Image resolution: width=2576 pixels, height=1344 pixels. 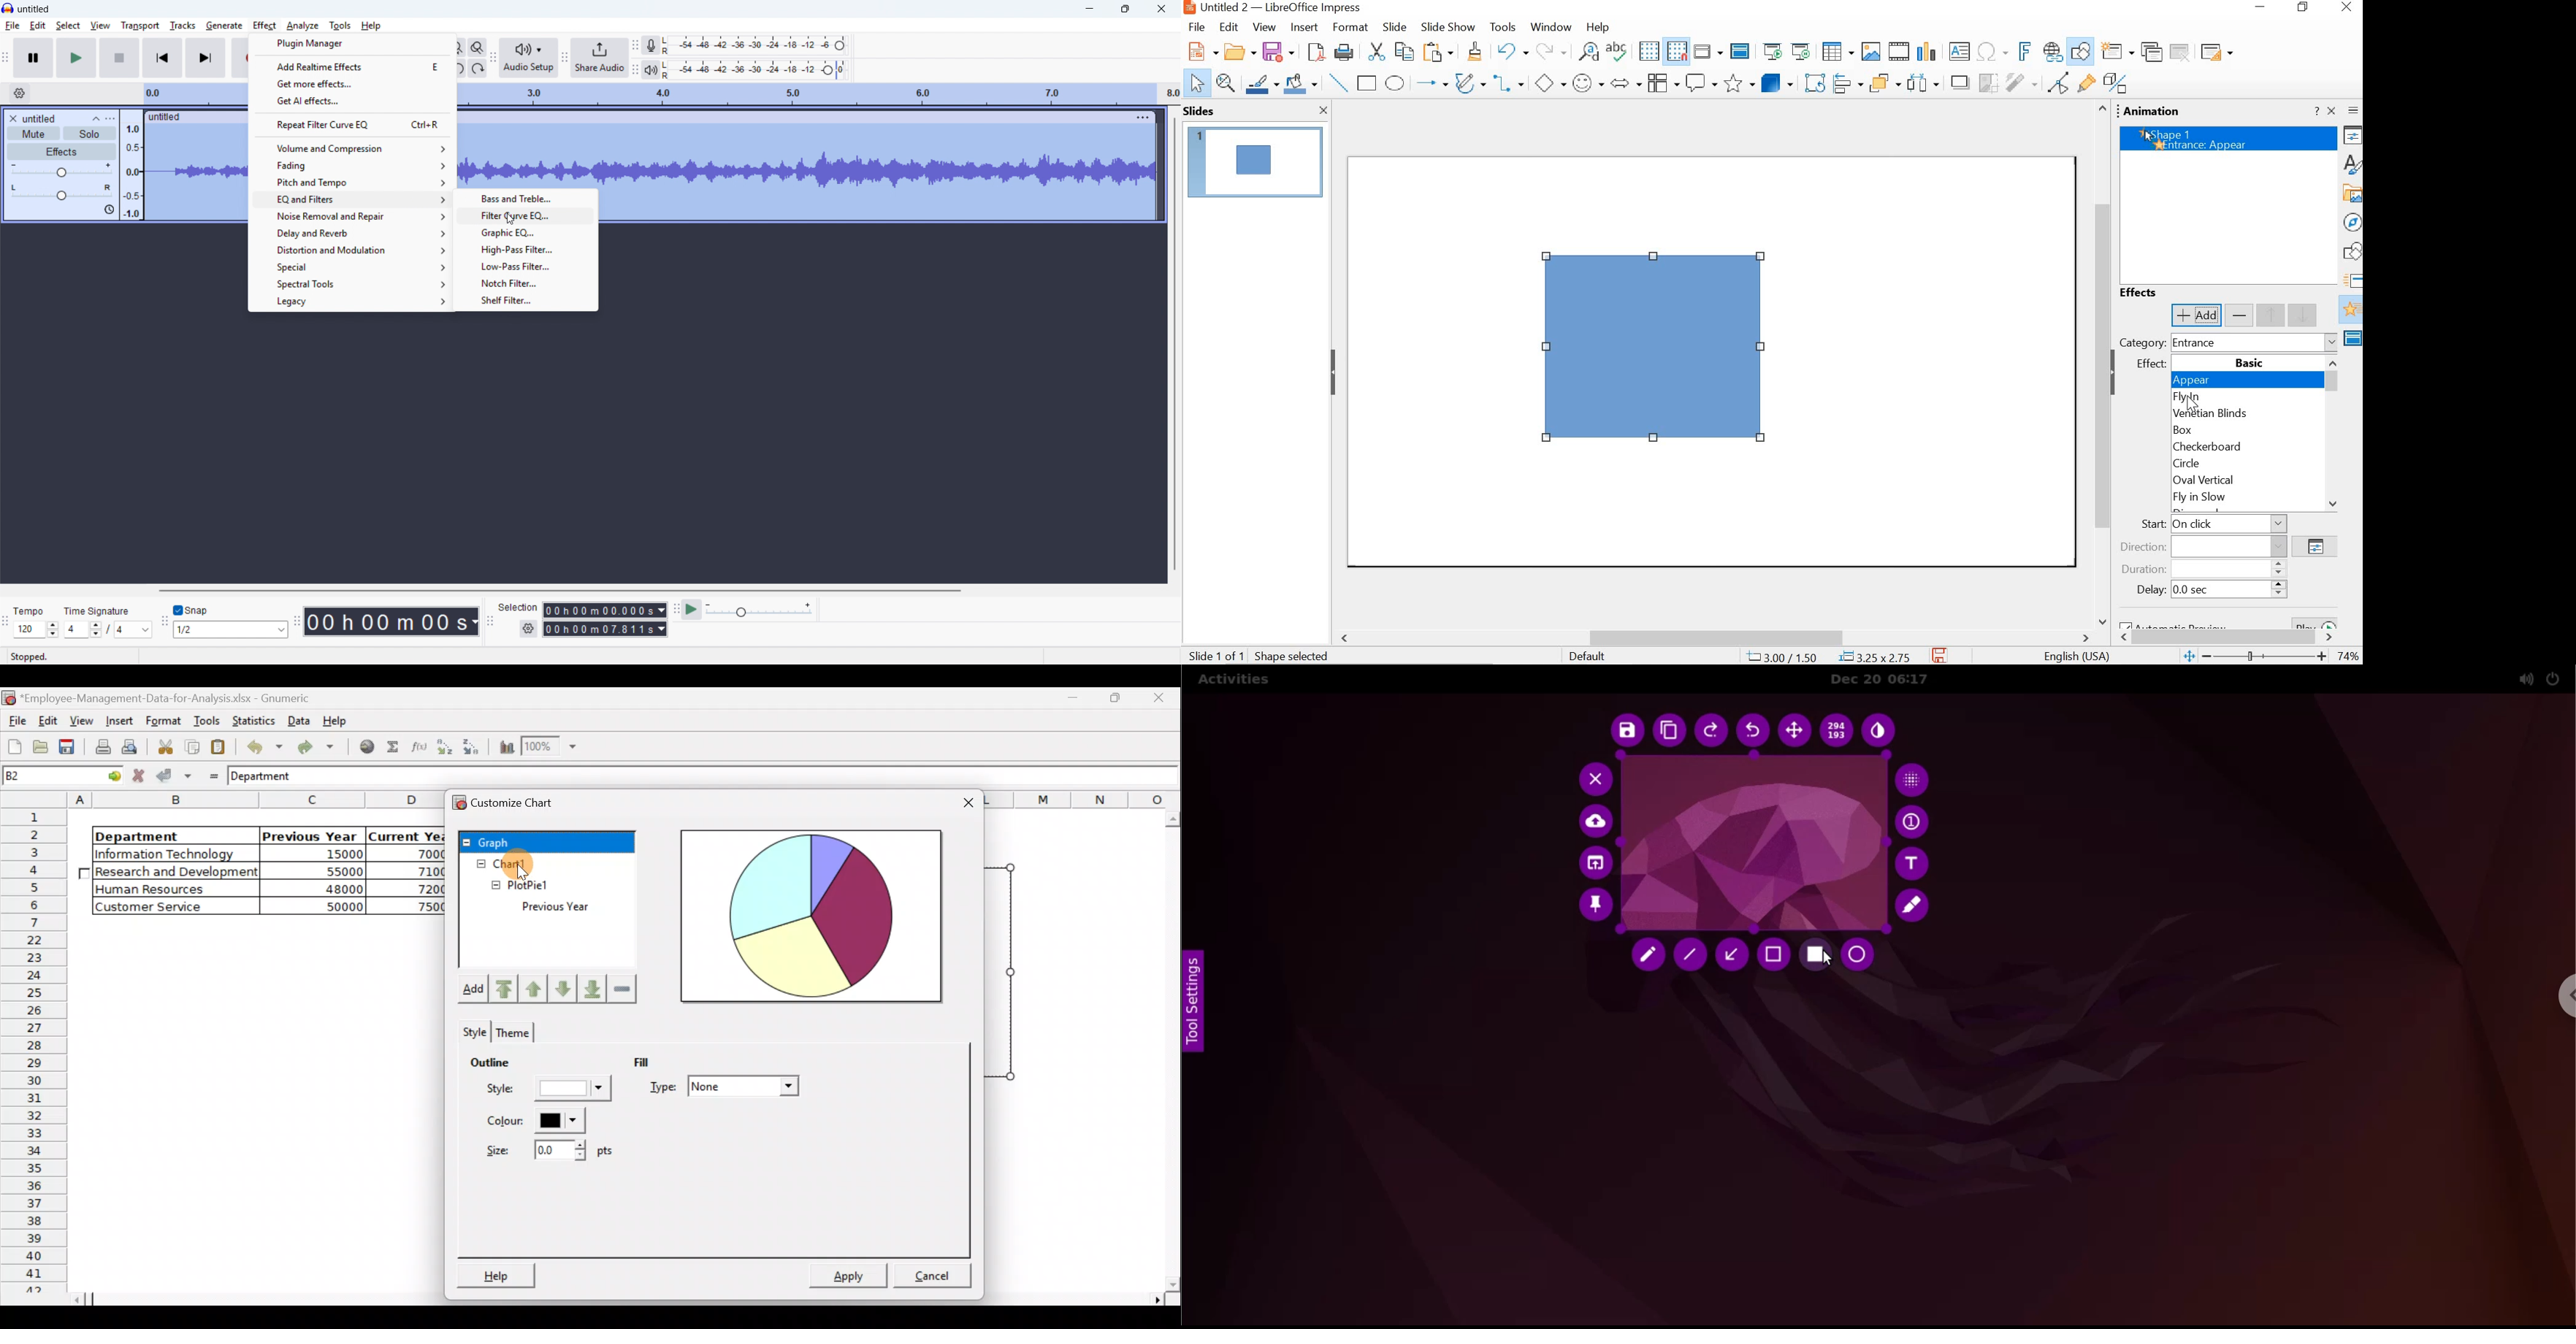 I want to click on Previous Year, so click(x=310, y=834).